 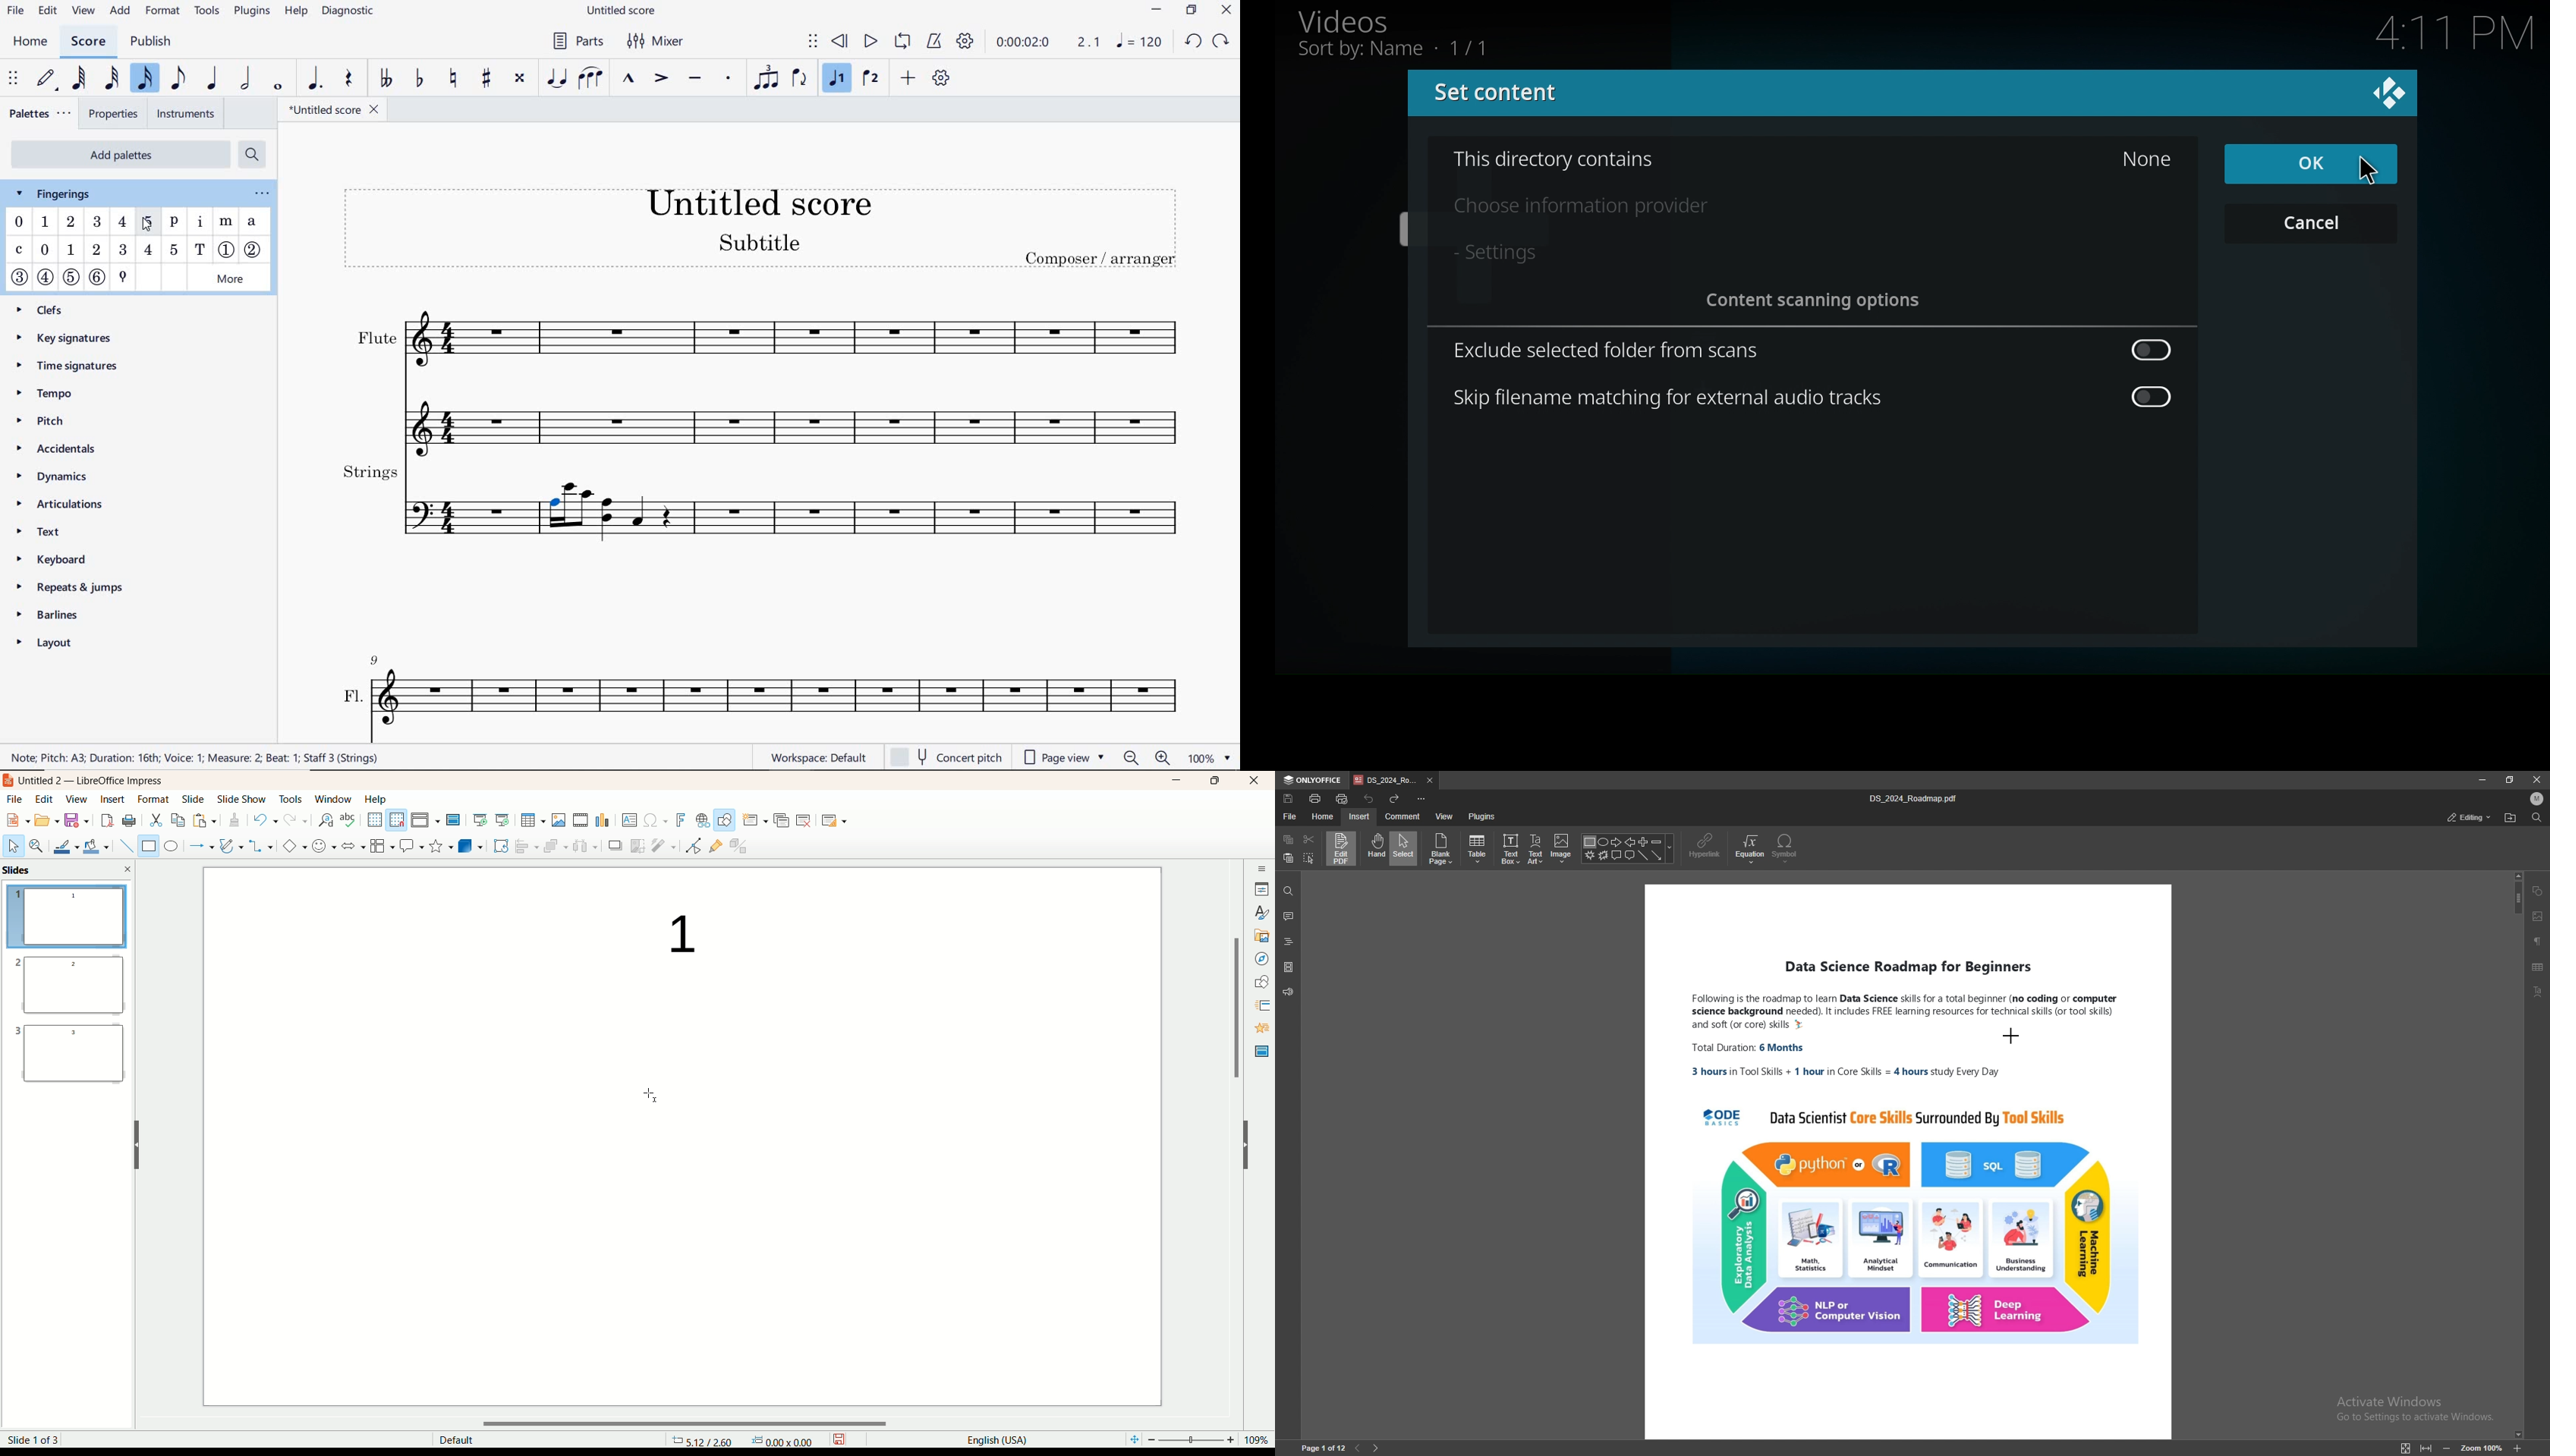 What do you see at coordinates (292, 802) in the screenshot?
I see `tools` at bounding box center [292, 802].